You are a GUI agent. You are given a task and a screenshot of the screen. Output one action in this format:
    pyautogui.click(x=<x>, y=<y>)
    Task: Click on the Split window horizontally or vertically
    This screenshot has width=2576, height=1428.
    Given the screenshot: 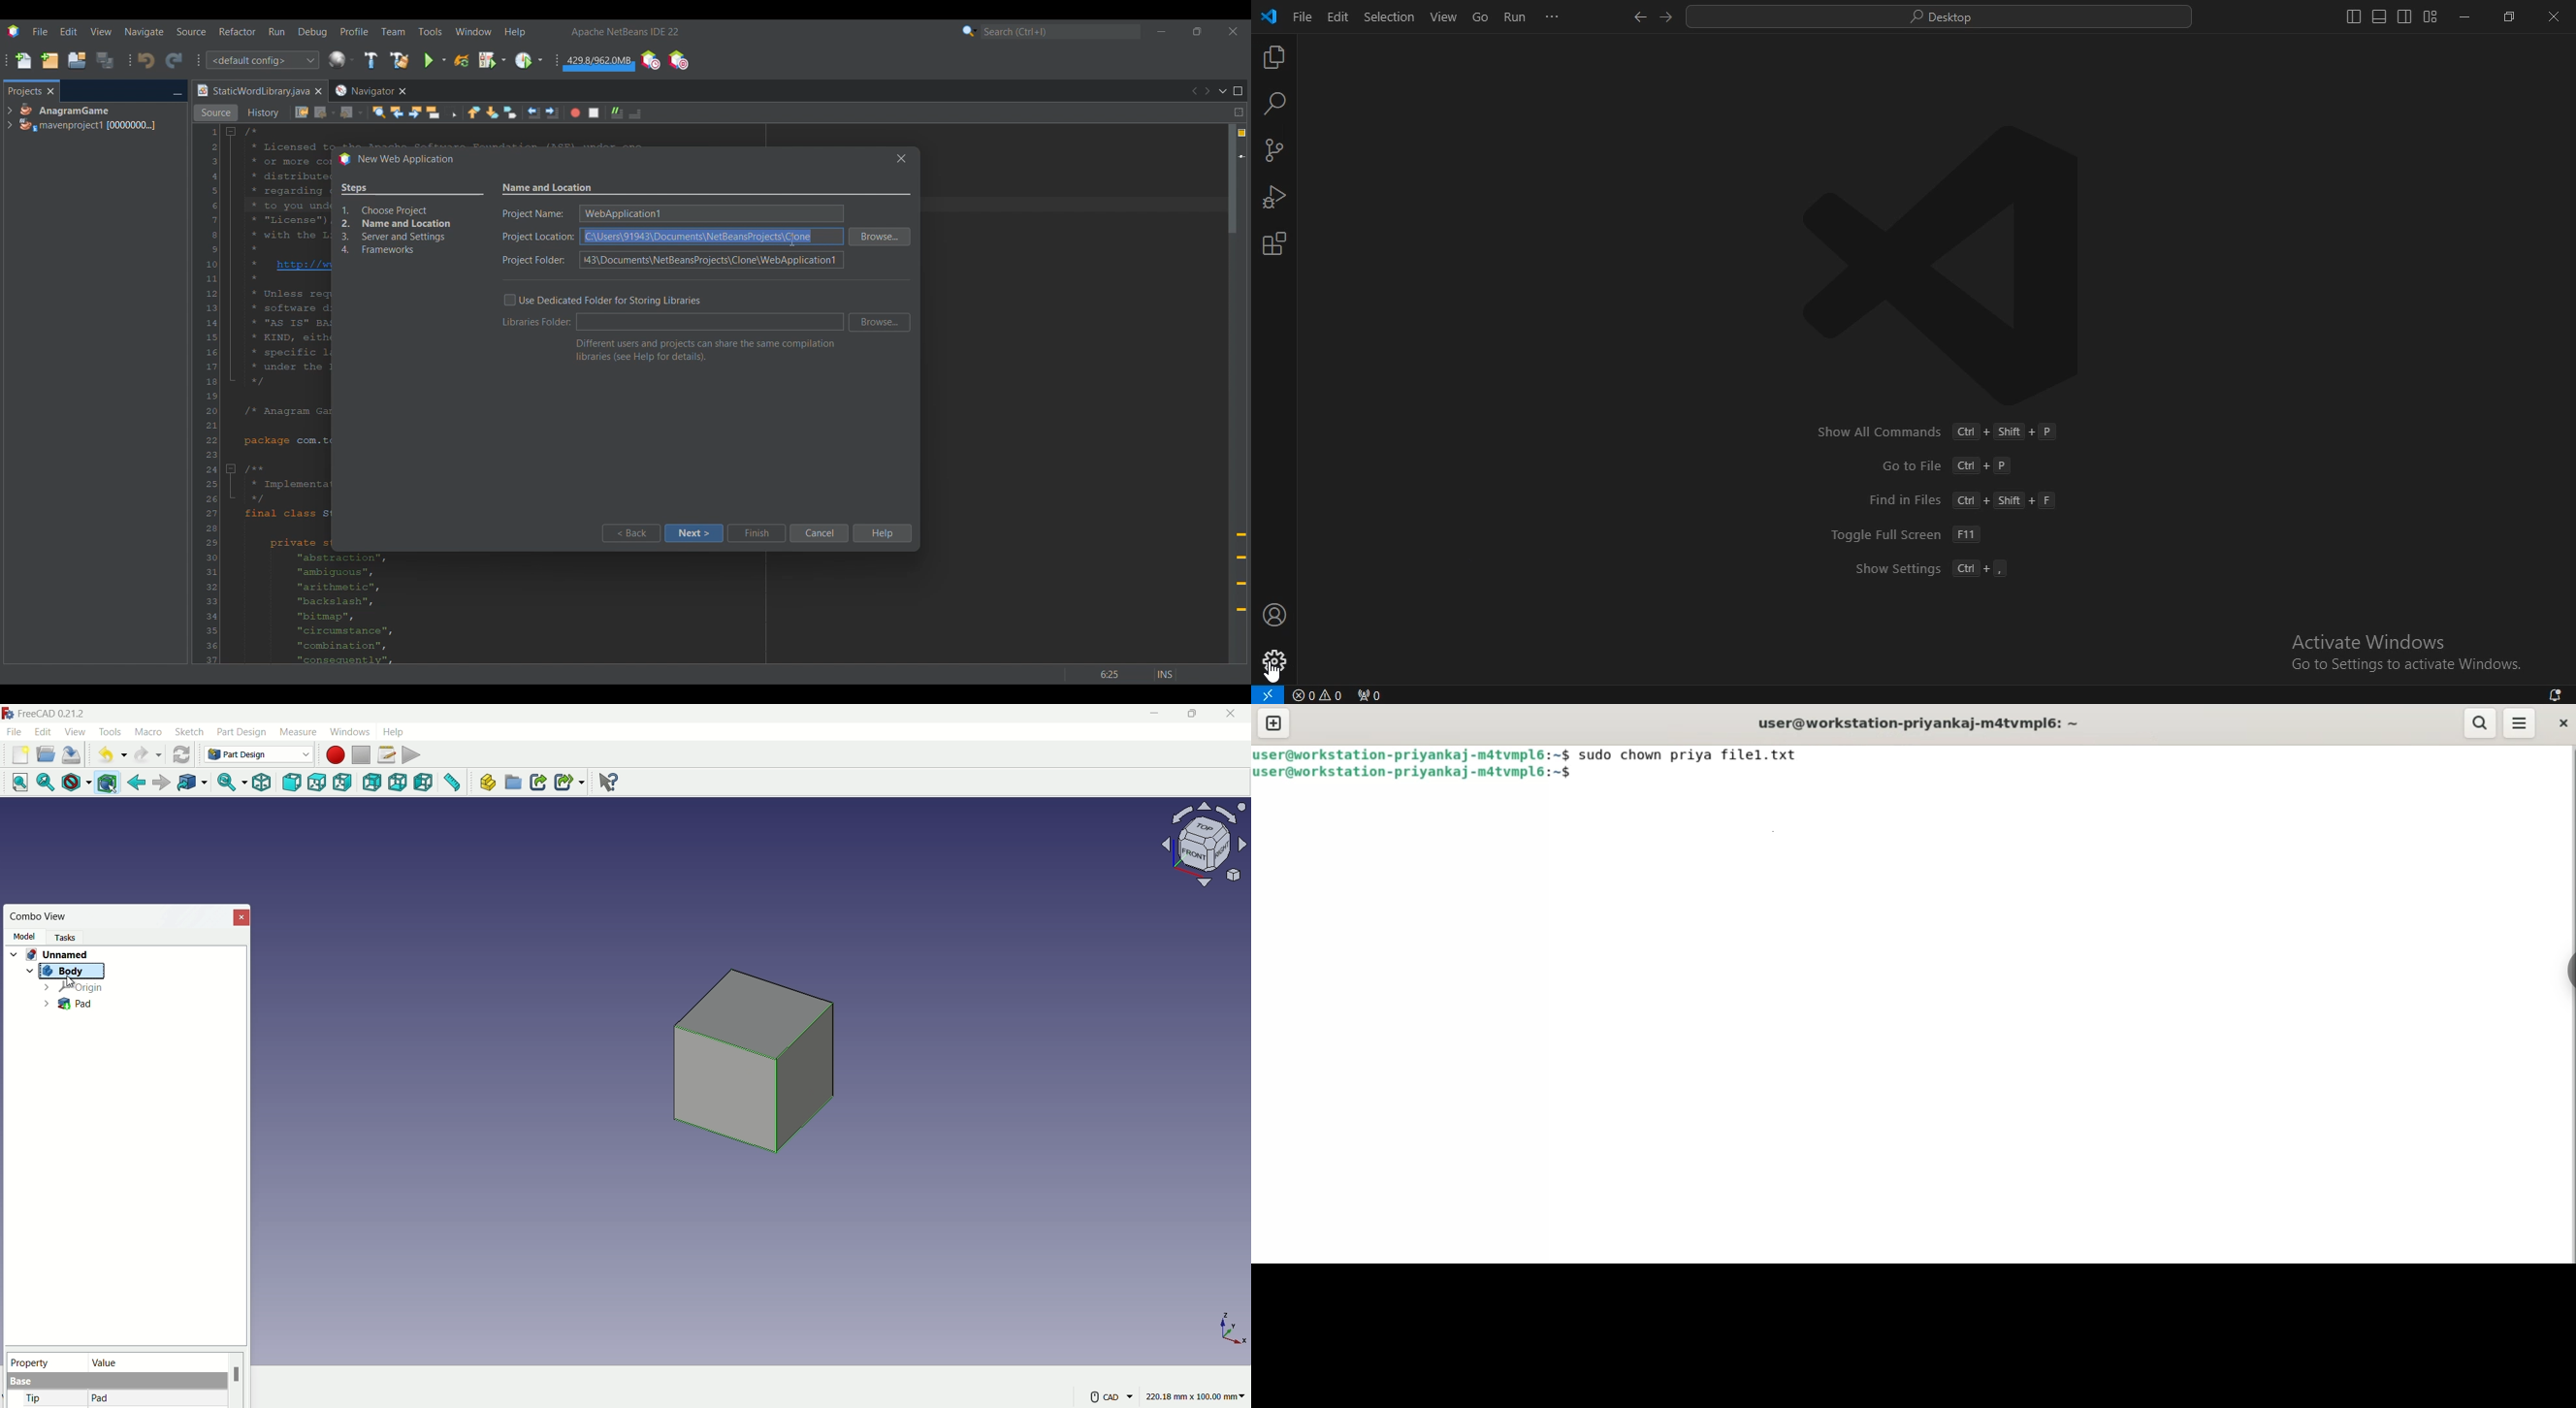 What is the action you would take?
    pyautogui.click(x=1239, y=112)
    